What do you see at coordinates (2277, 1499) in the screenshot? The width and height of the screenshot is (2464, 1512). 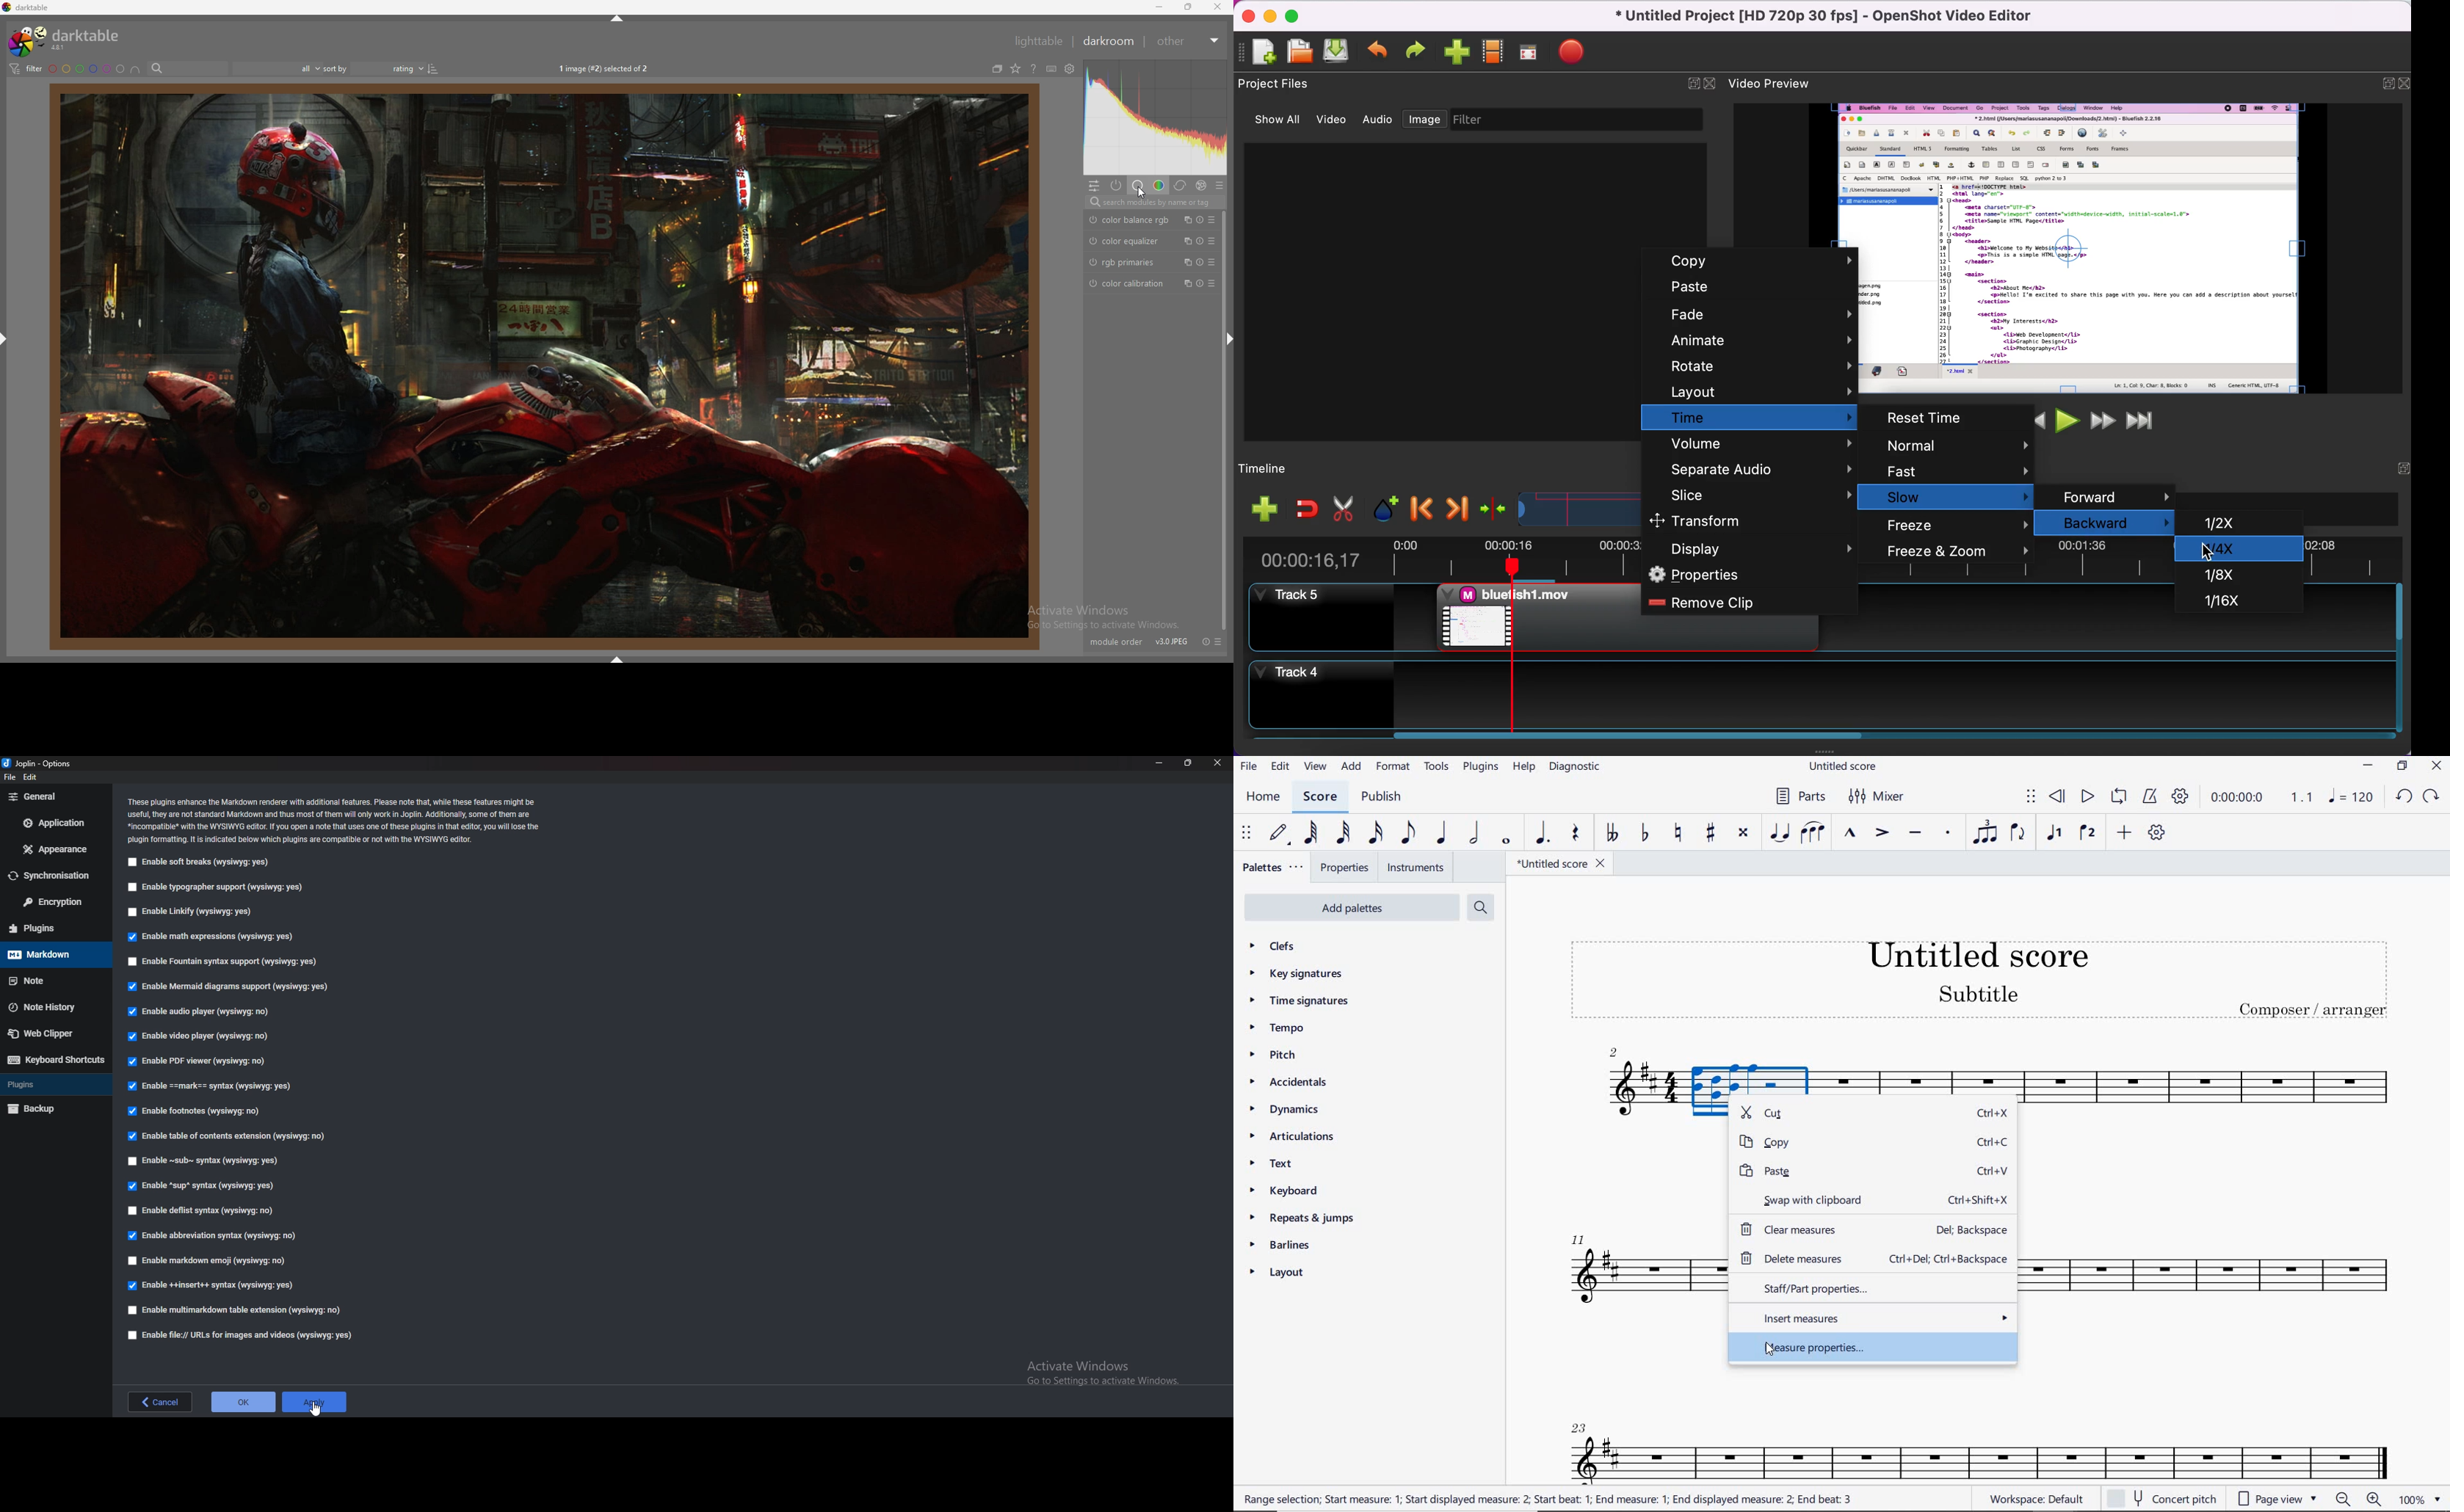 I see `page view` at bounding box center [2277, 1499].